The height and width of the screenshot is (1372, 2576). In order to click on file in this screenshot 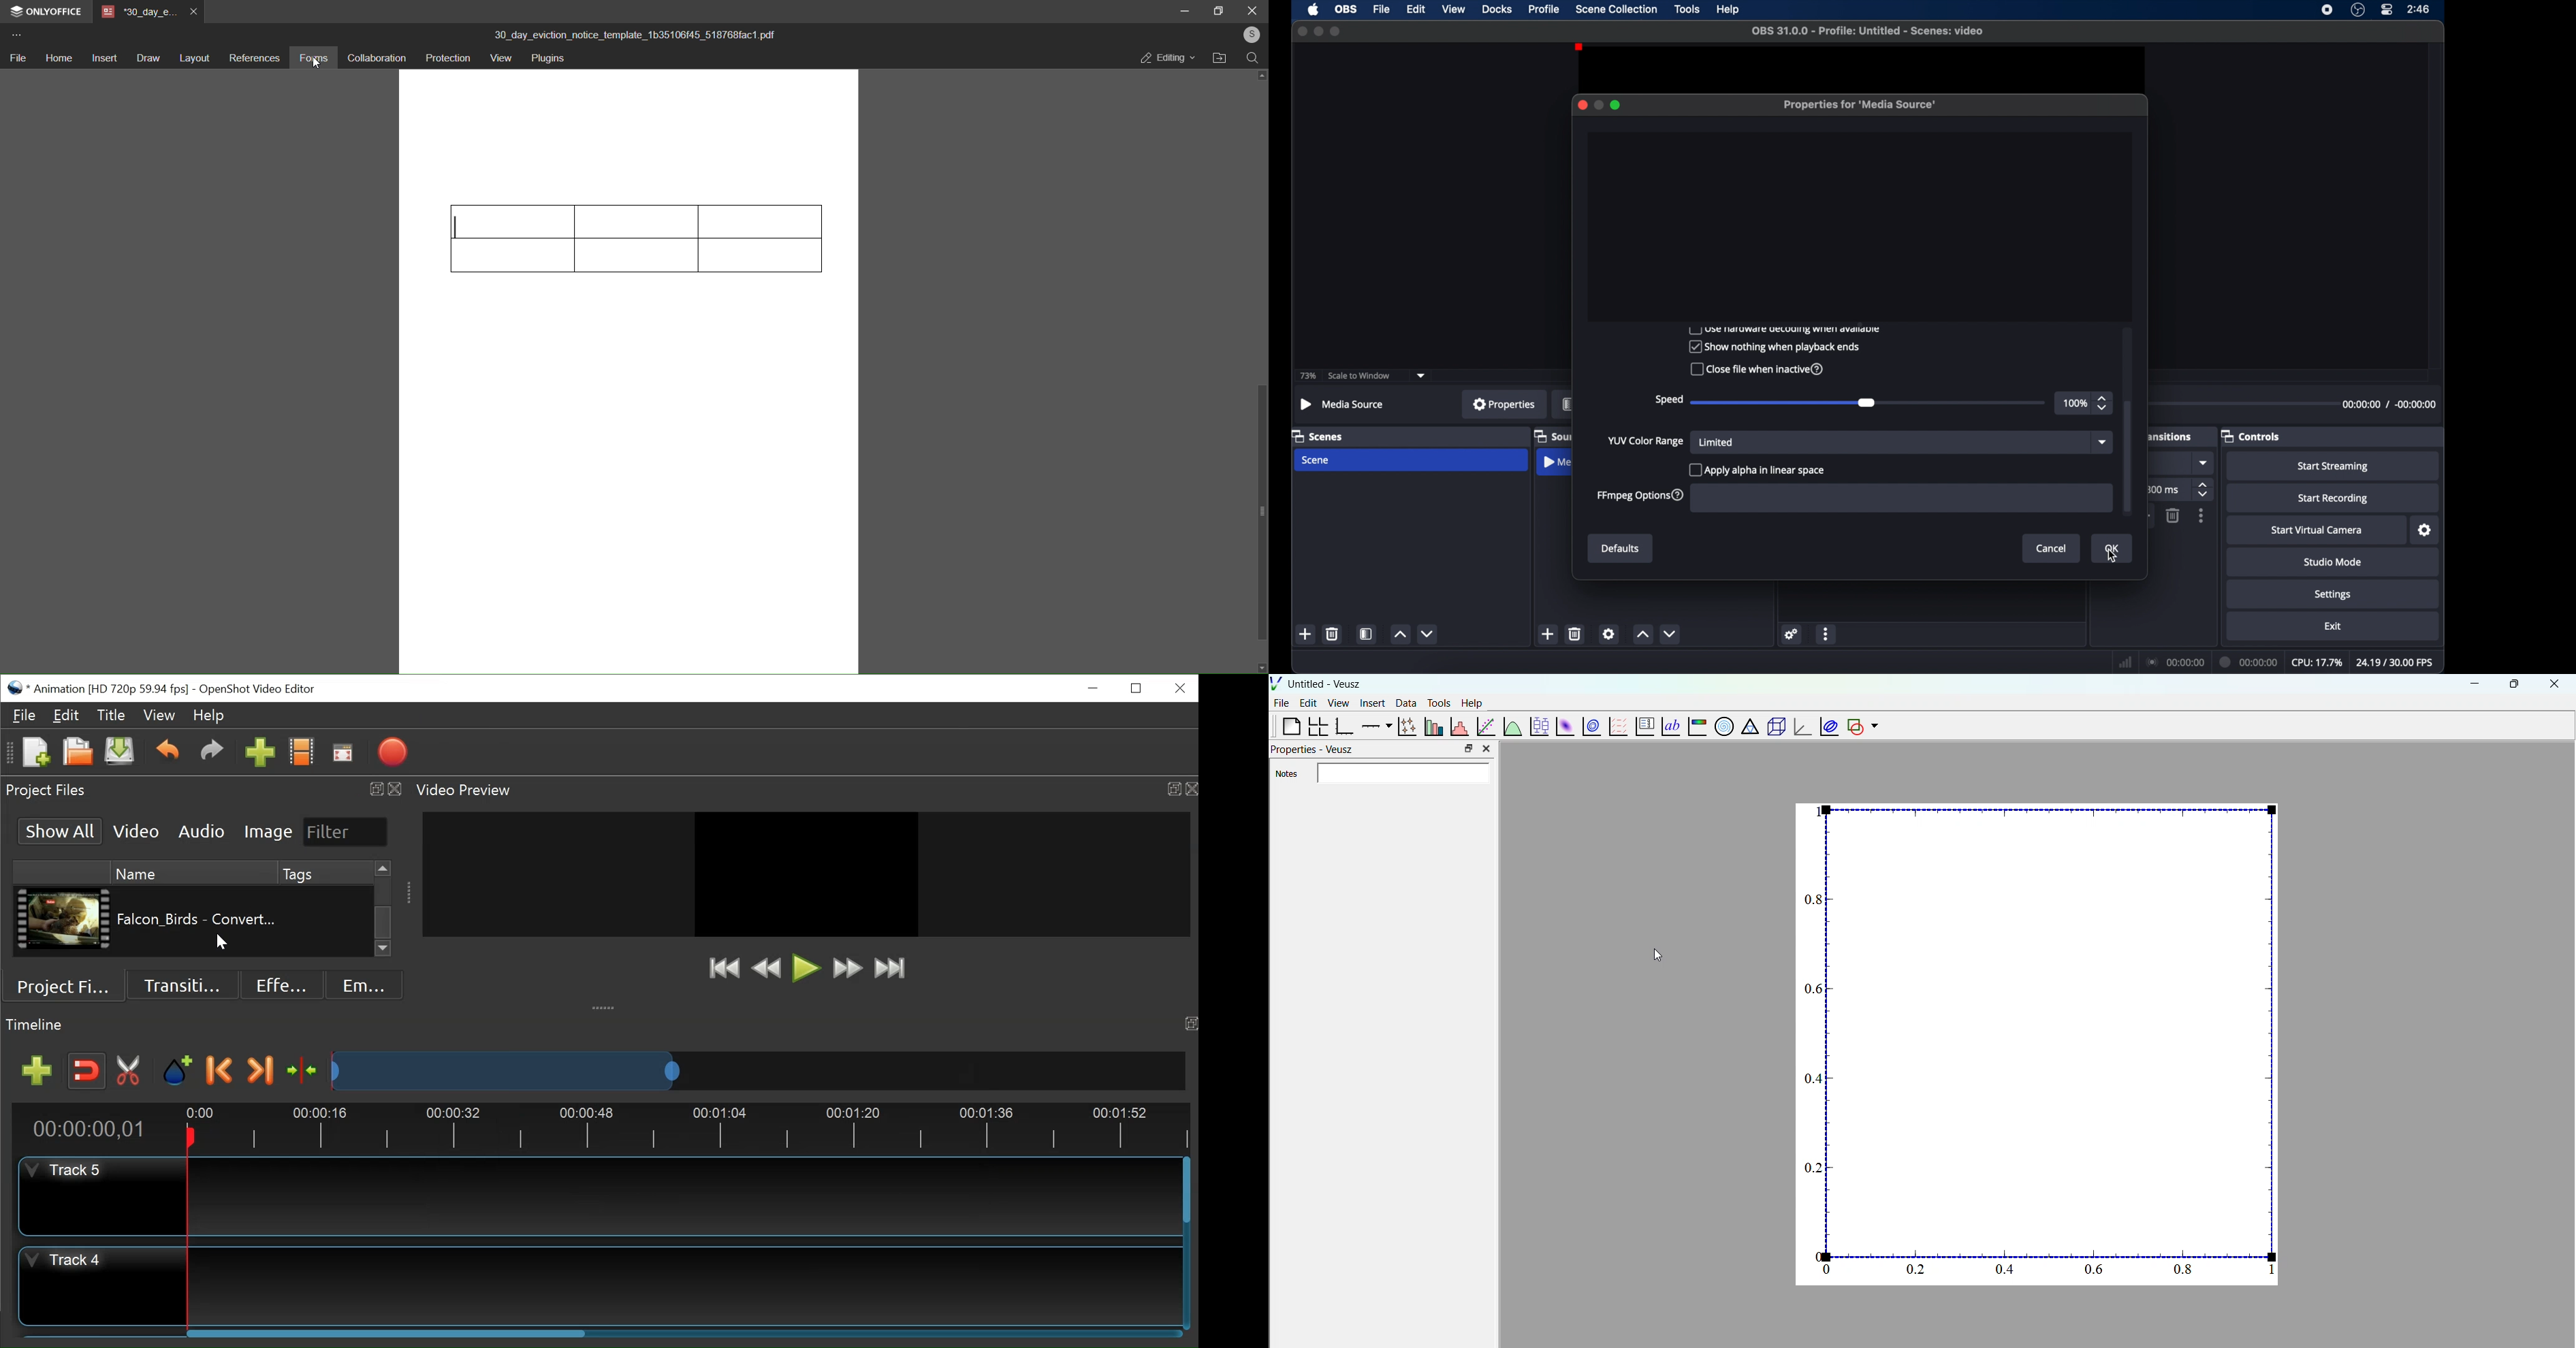, I will do `click(1382, 9)`.